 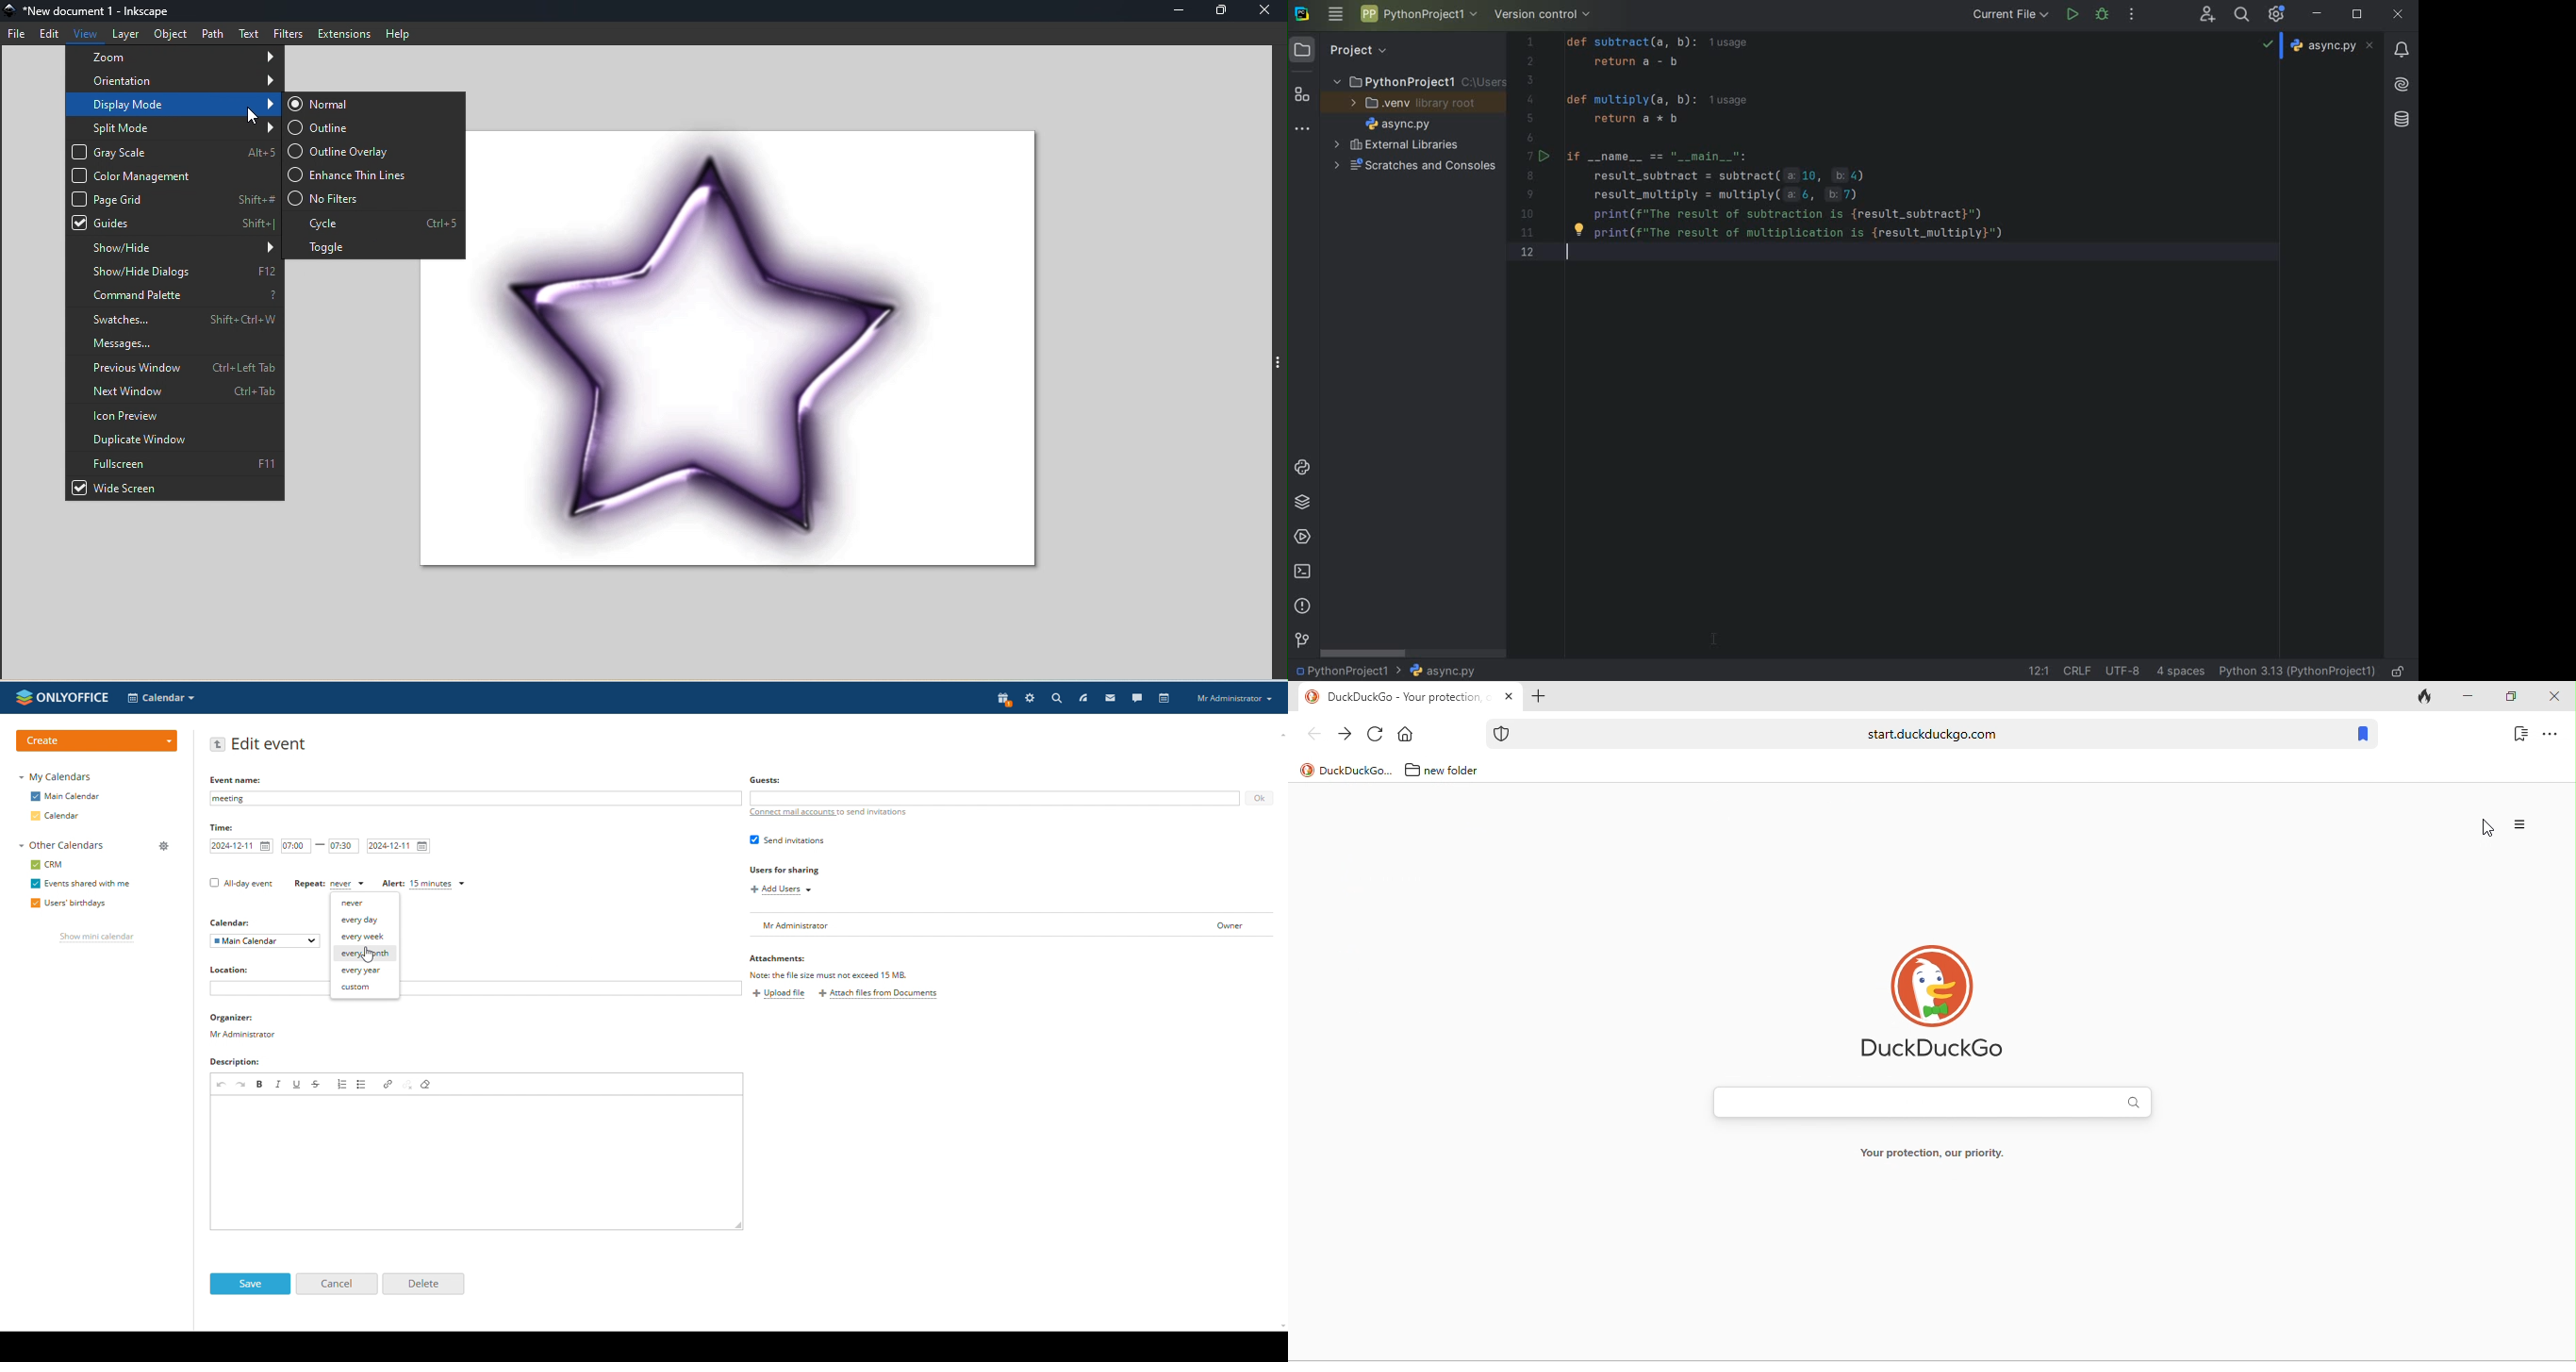 What do you see at coordinates (2419, 698) in the screenshot?
I see `track tab` at bounding box center [2419, 698].